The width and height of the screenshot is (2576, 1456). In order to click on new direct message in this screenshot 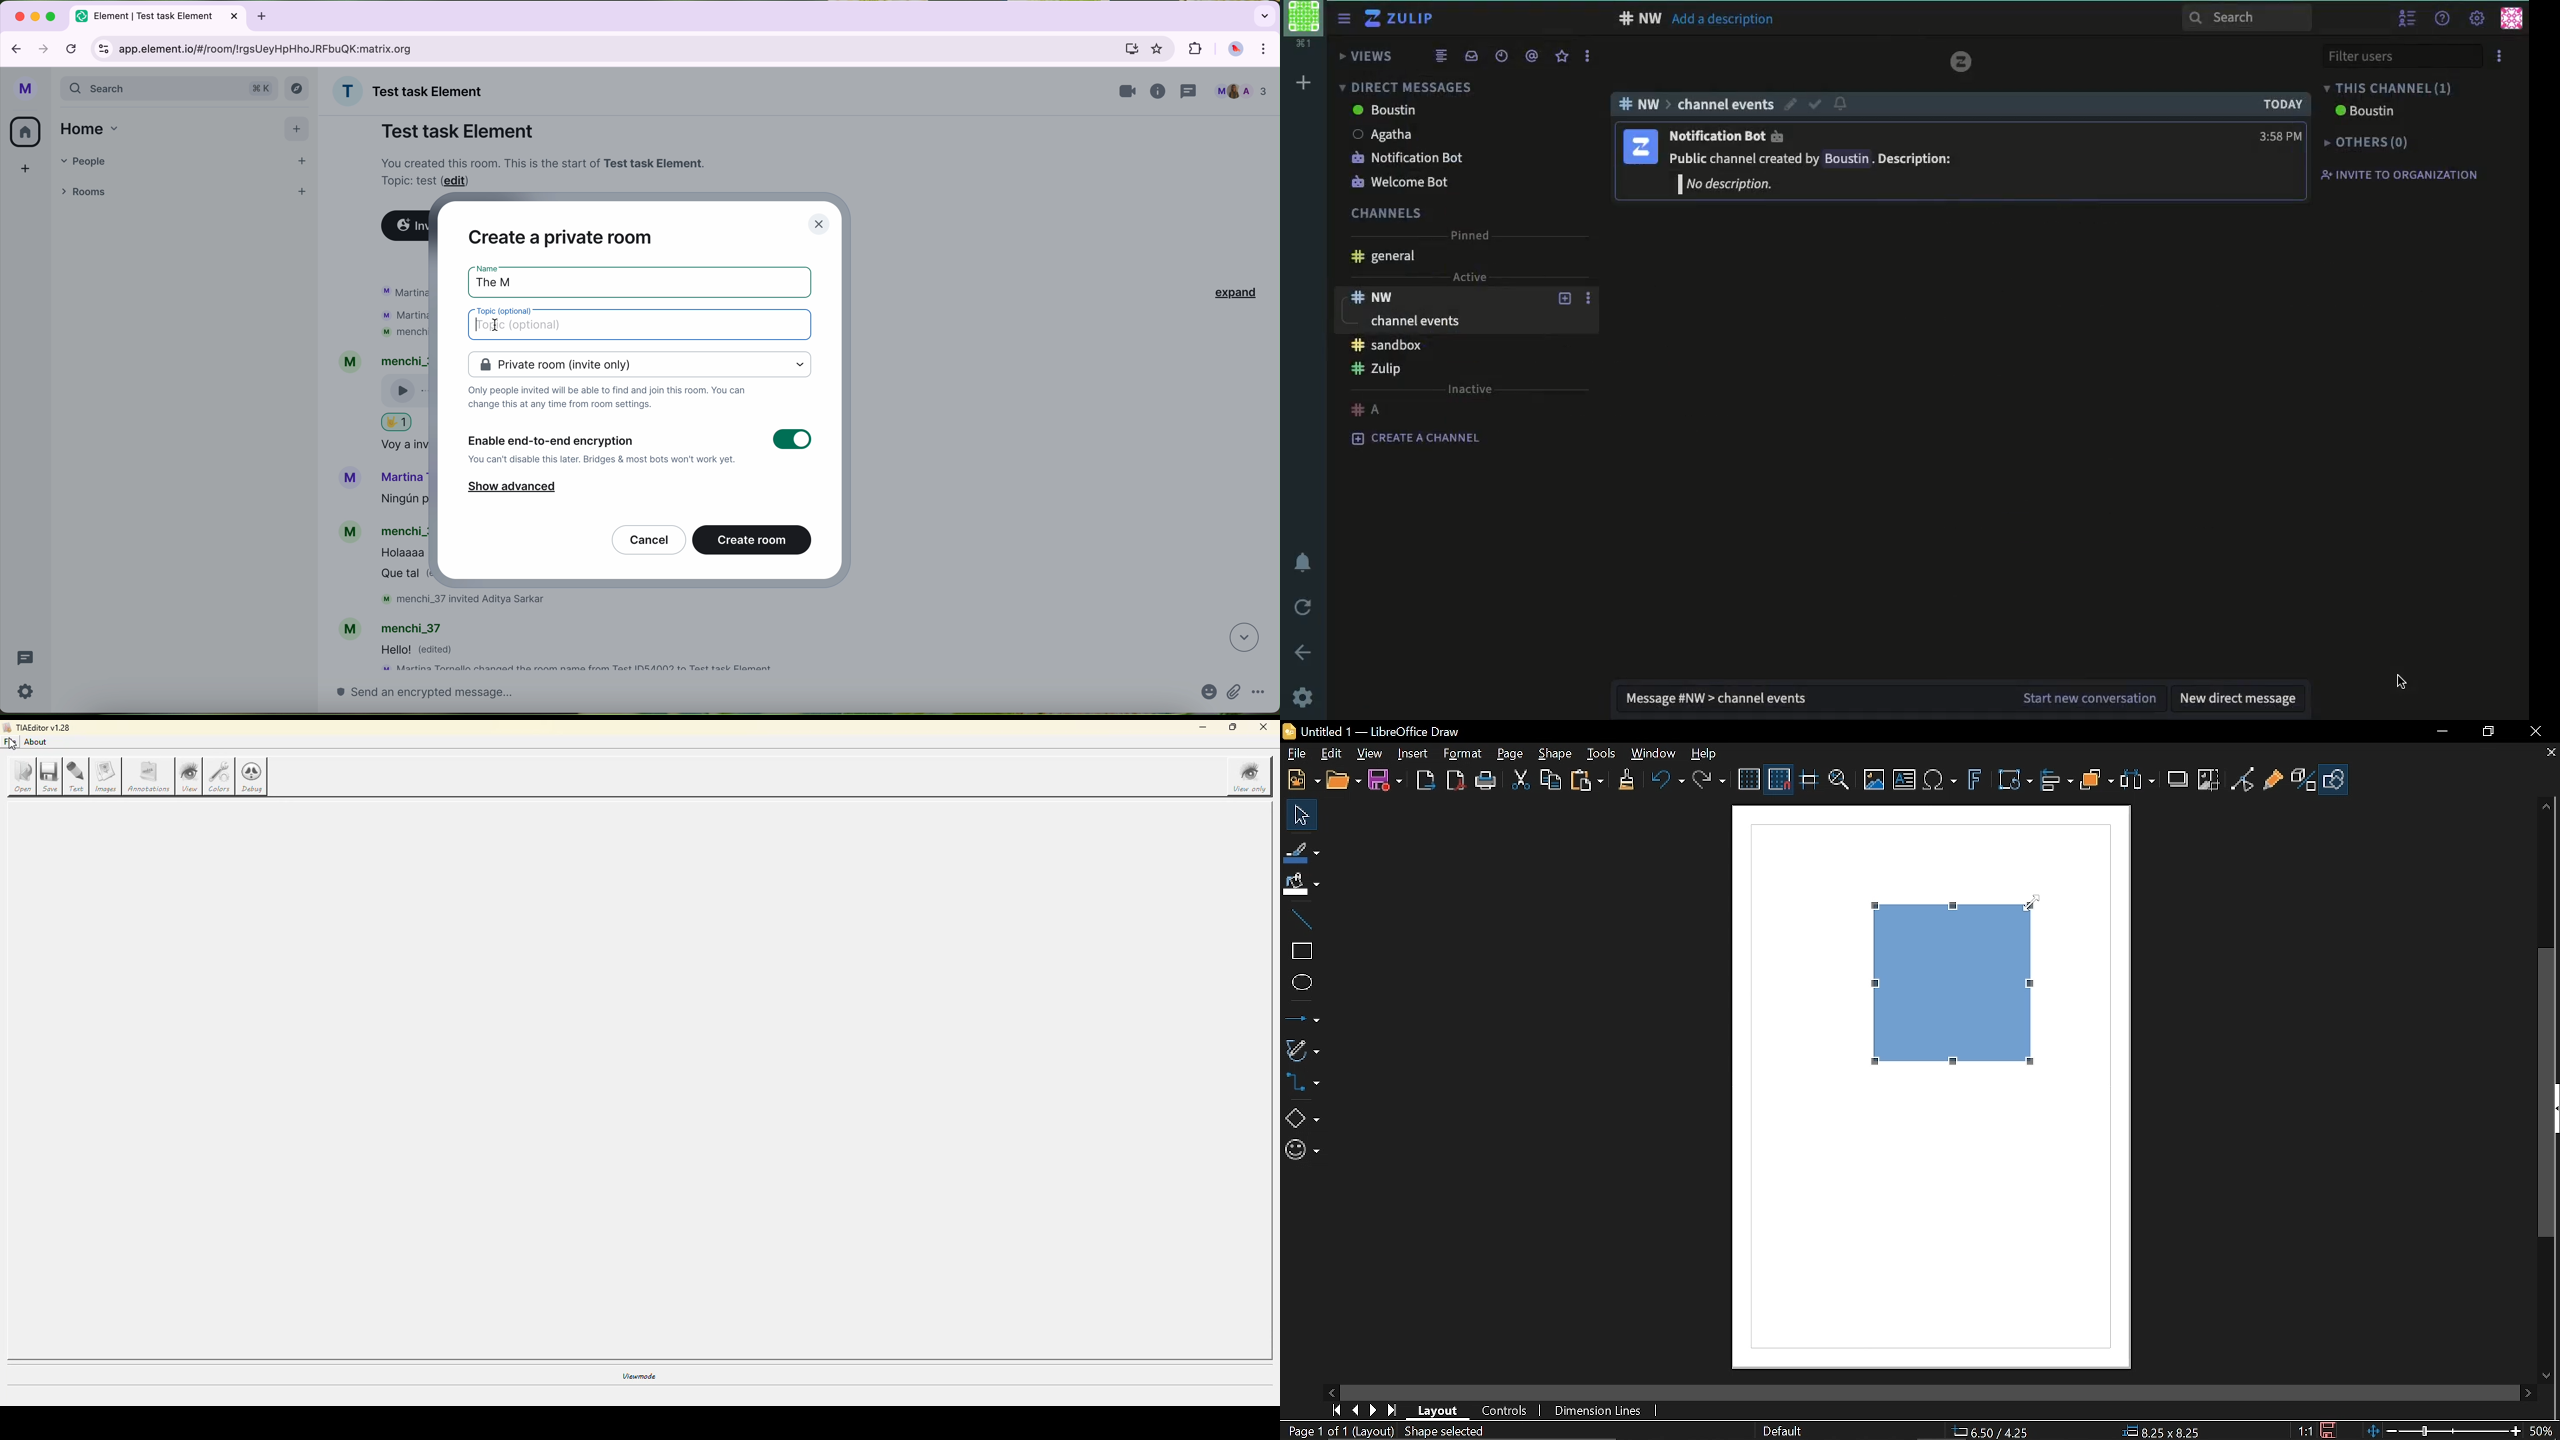, I will do `click(2239, 697)`.